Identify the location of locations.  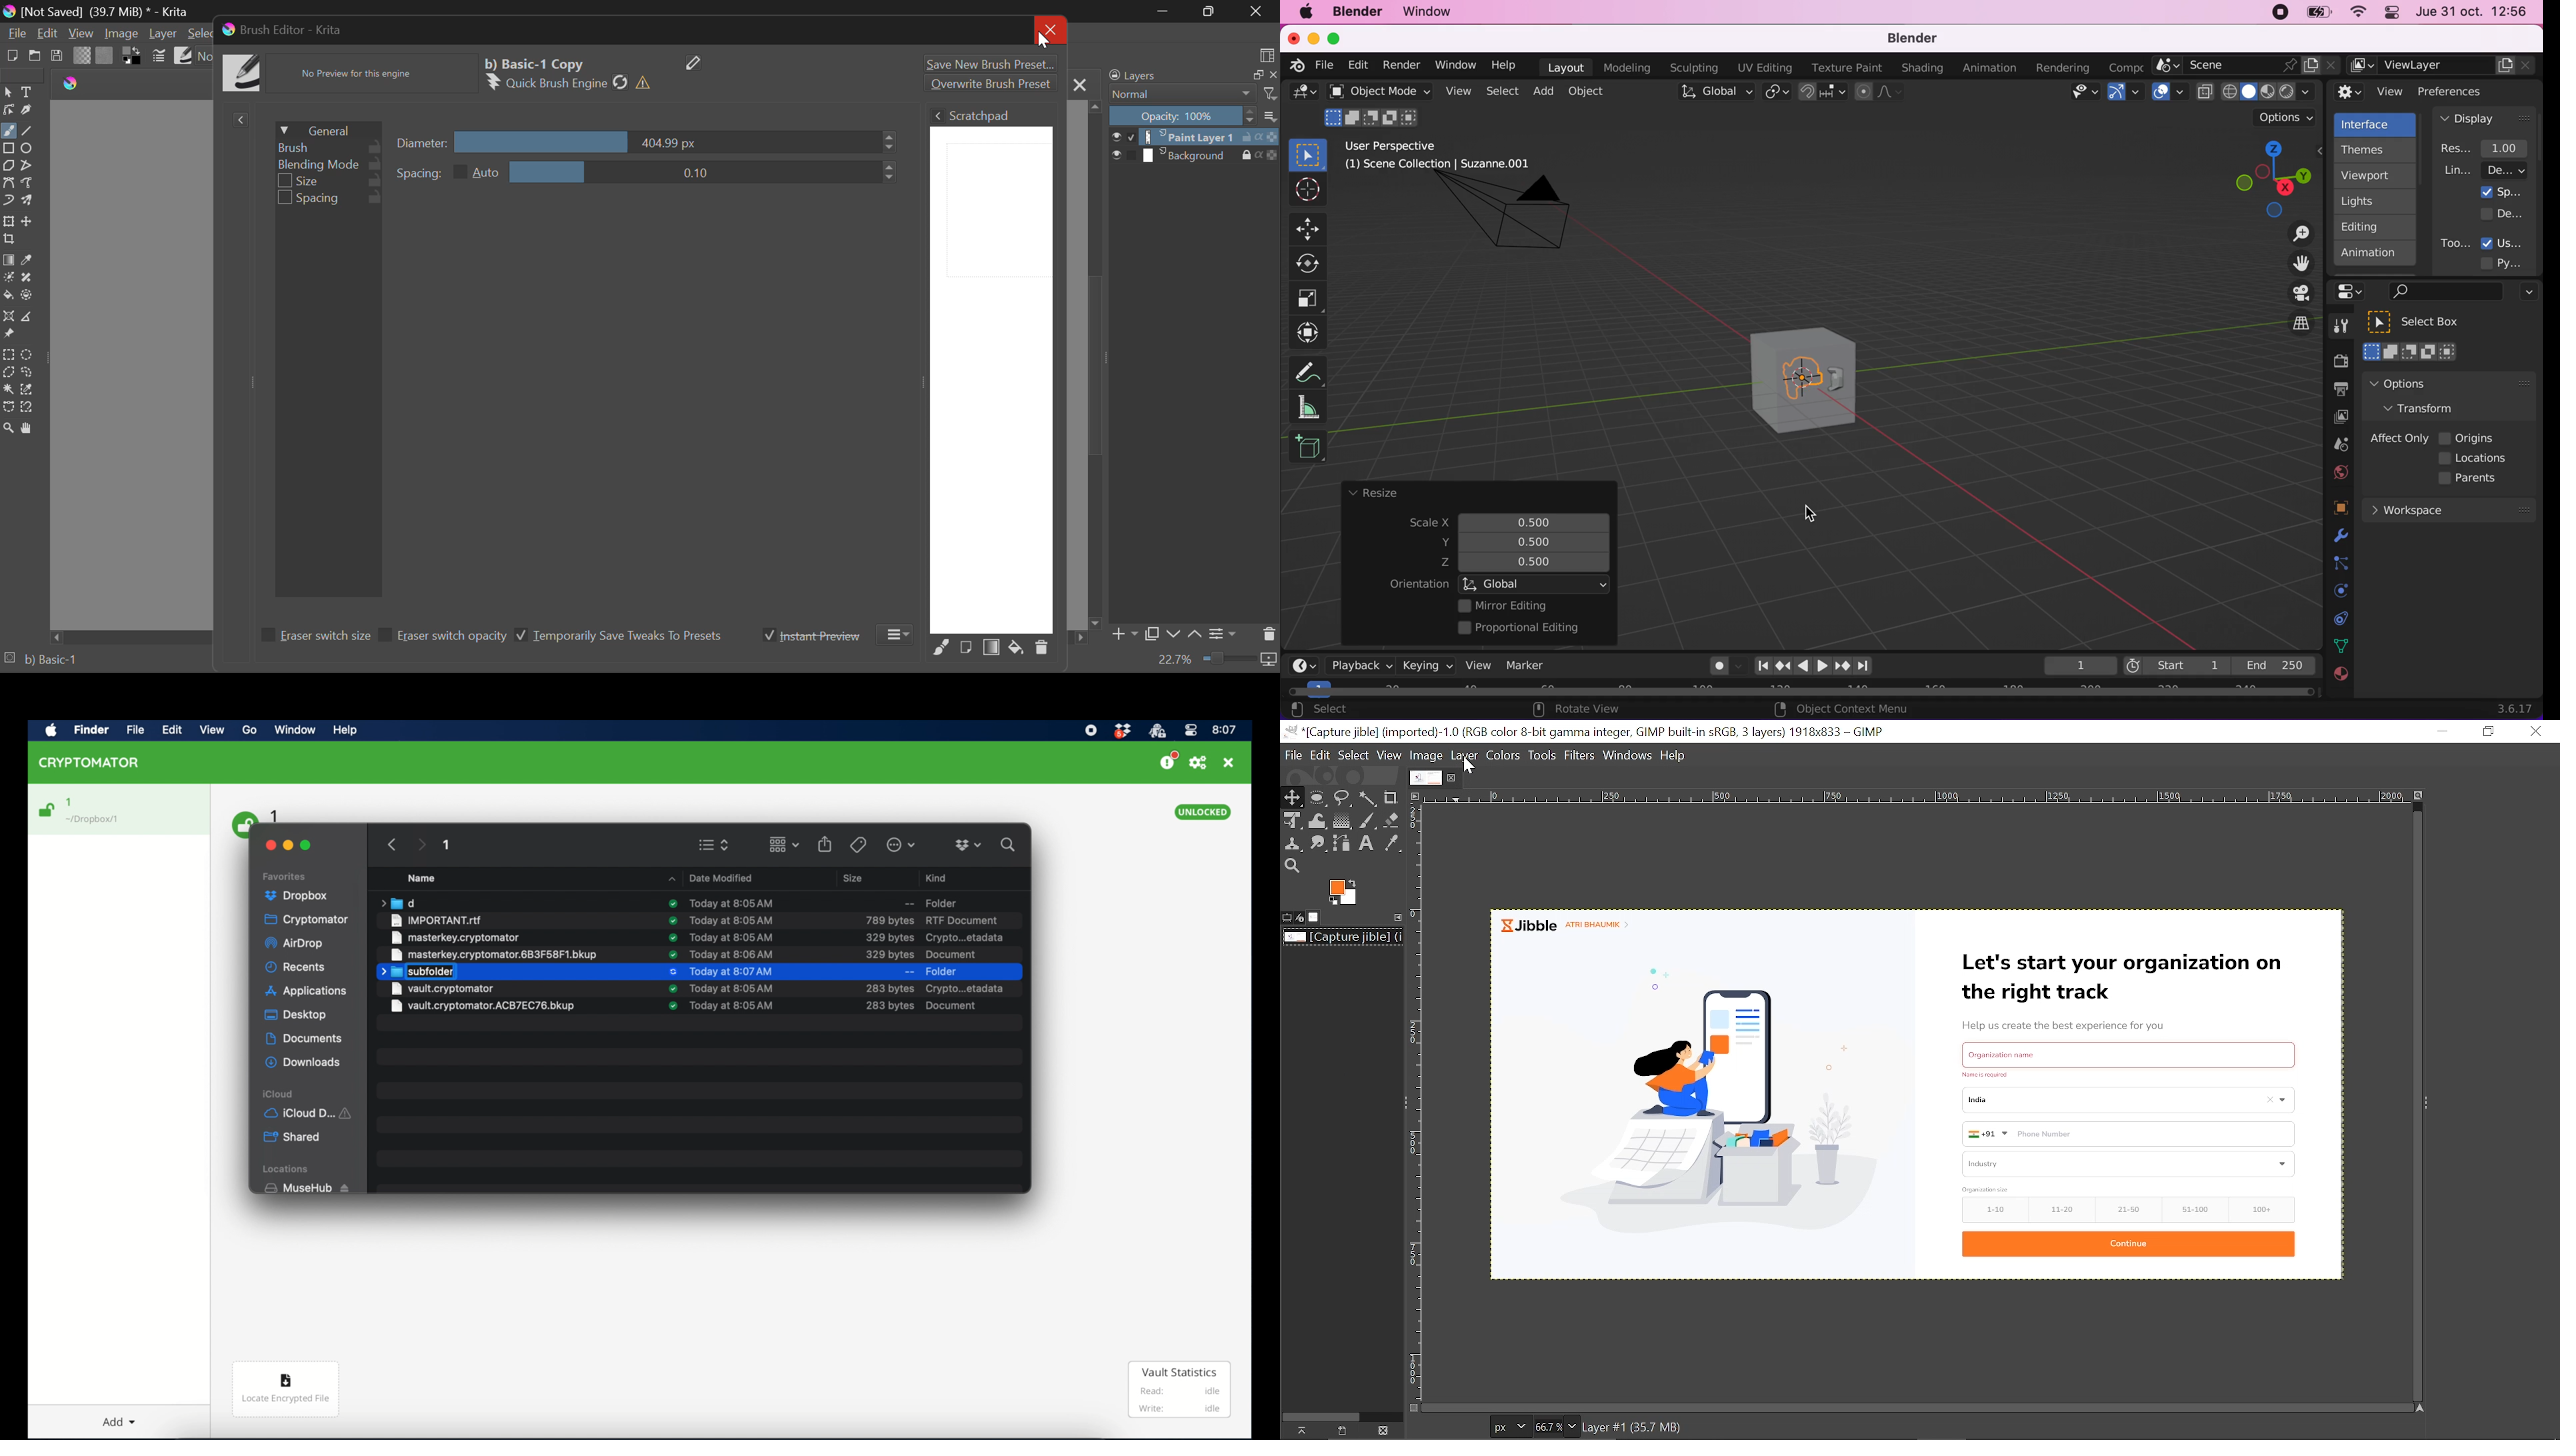
(2476, 458).